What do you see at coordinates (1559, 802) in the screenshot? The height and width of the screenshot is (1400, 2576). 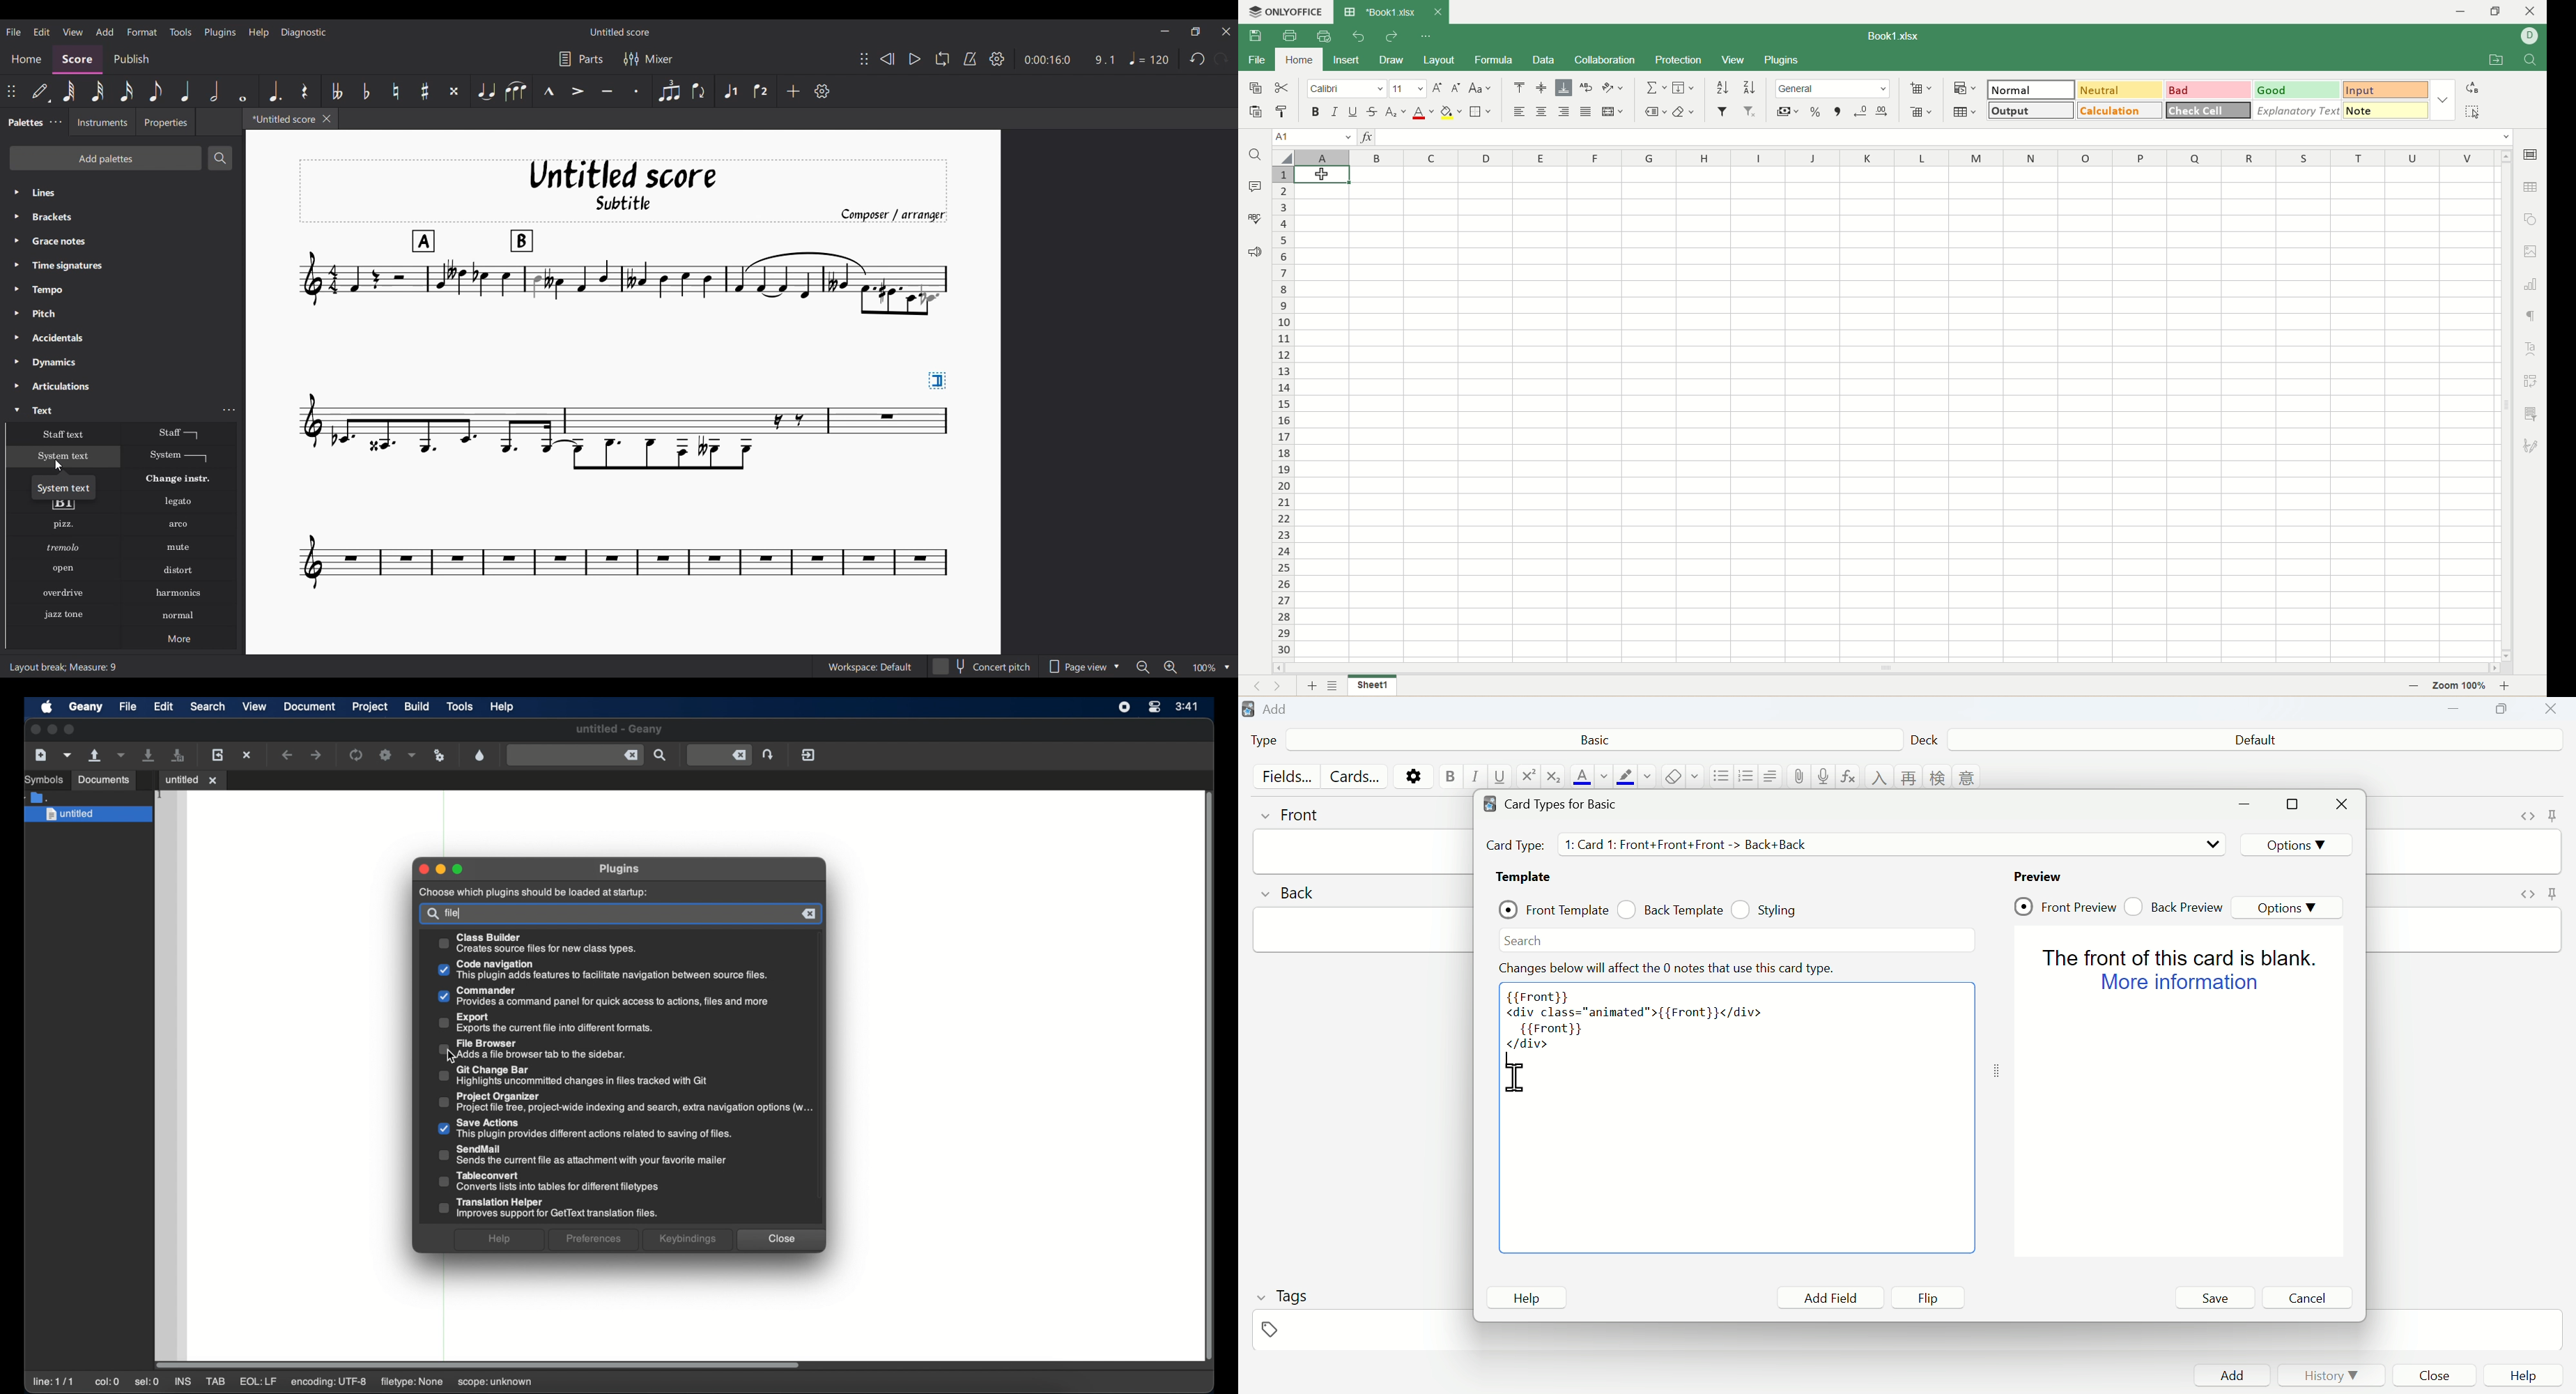 I see `Card types for Basic` at bounding box center [1559, 802].